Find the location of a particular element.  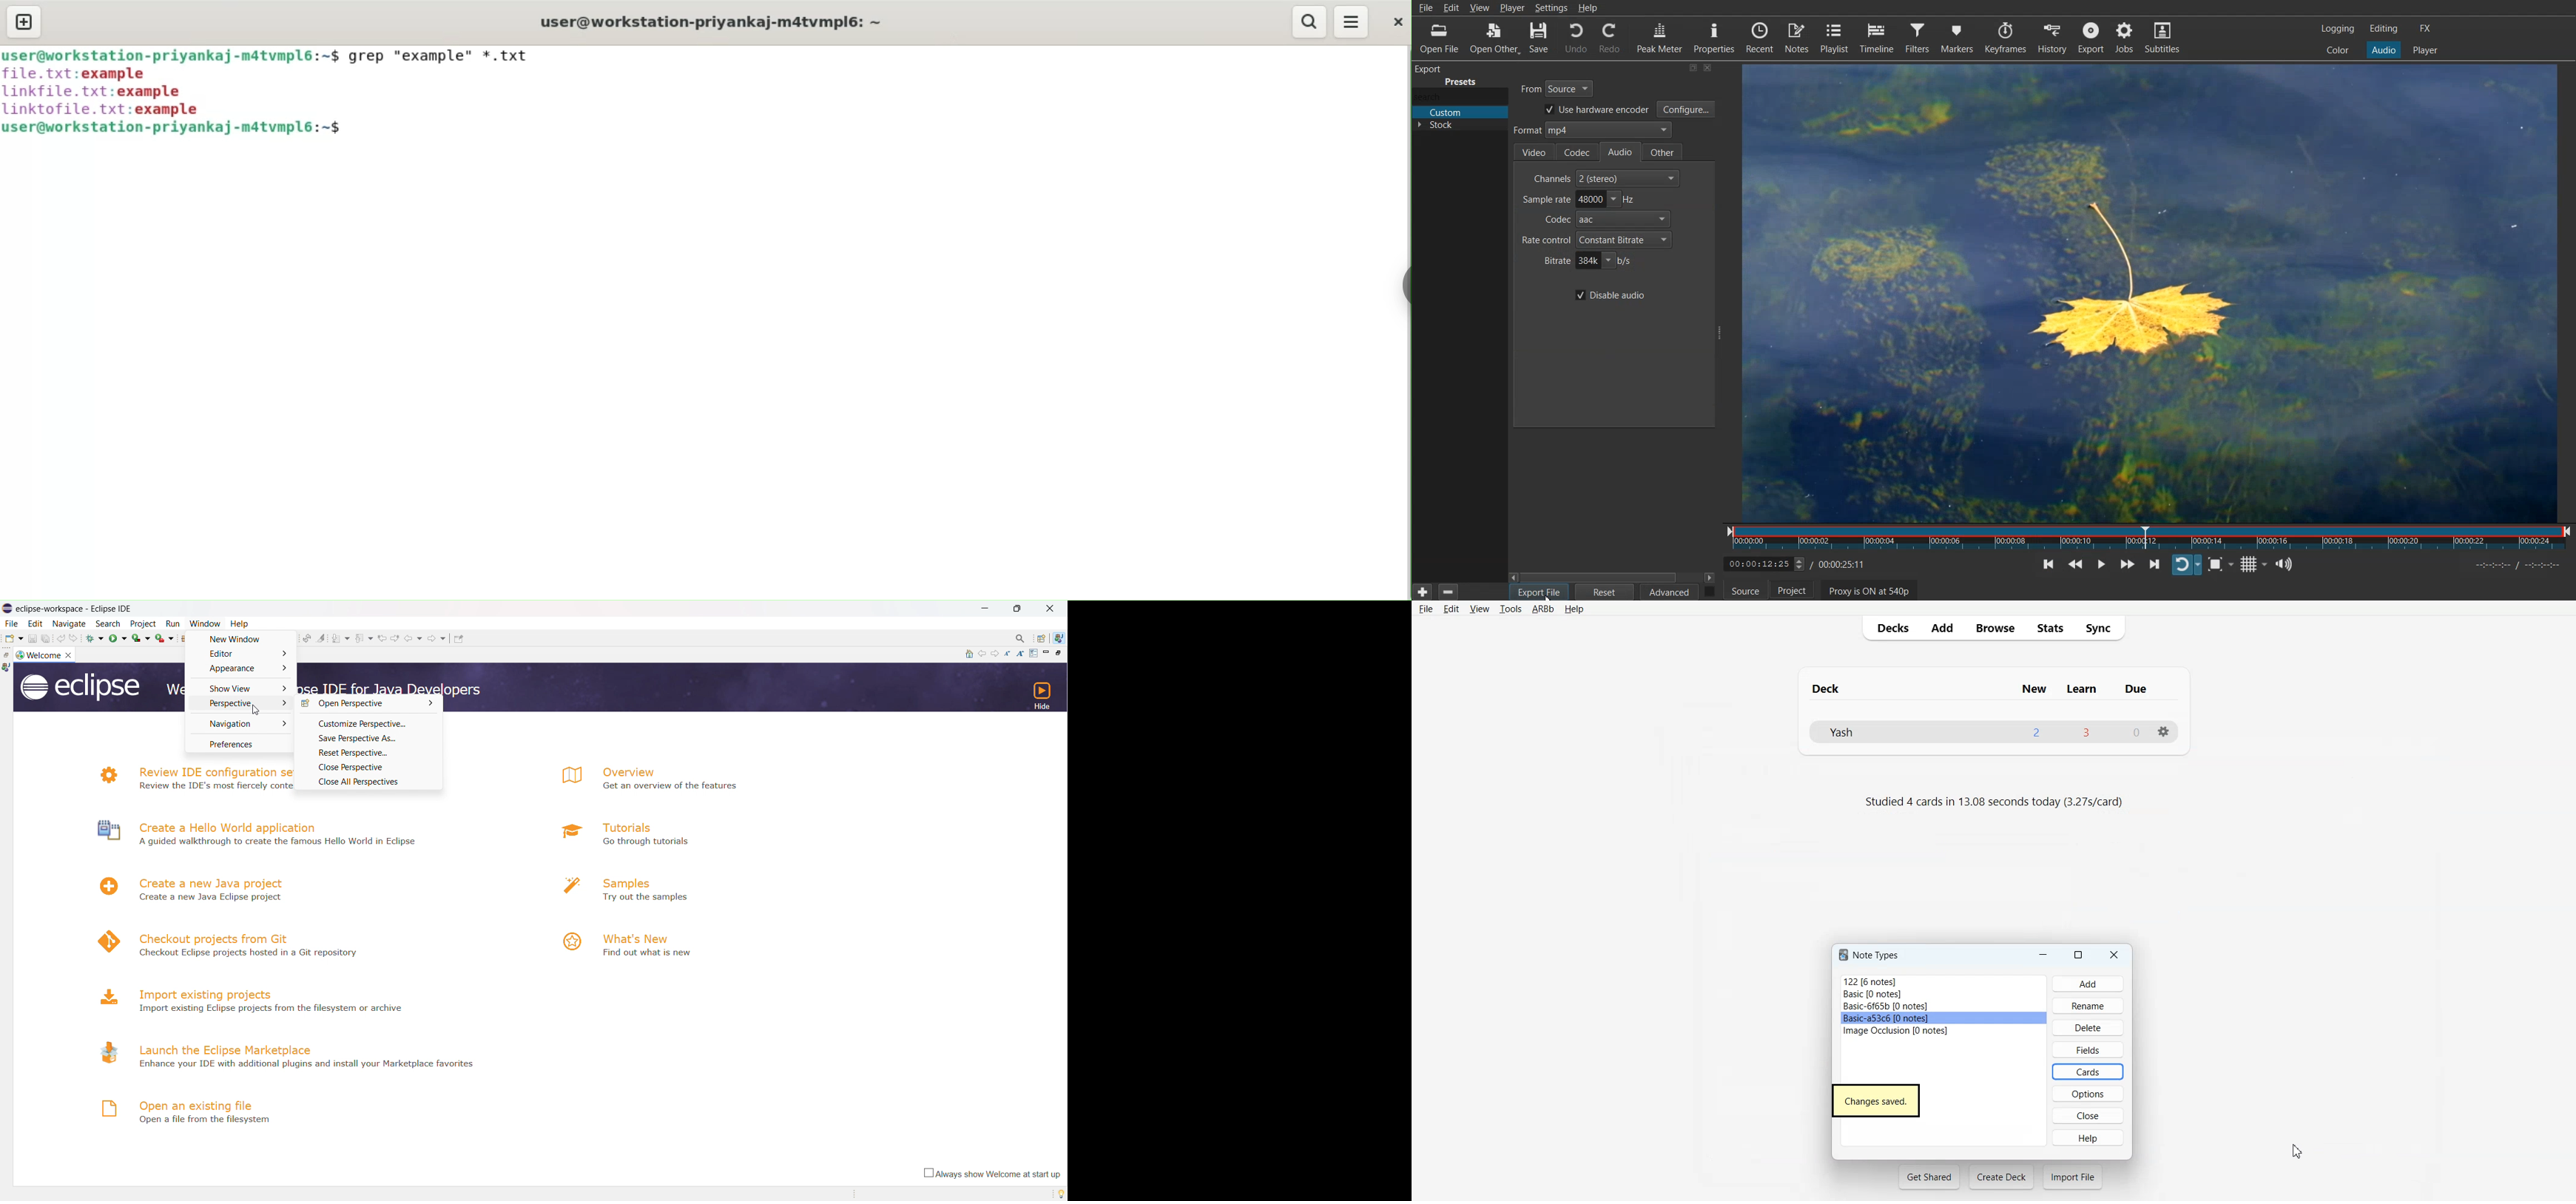

navigation is located at coordinates (239, 723).